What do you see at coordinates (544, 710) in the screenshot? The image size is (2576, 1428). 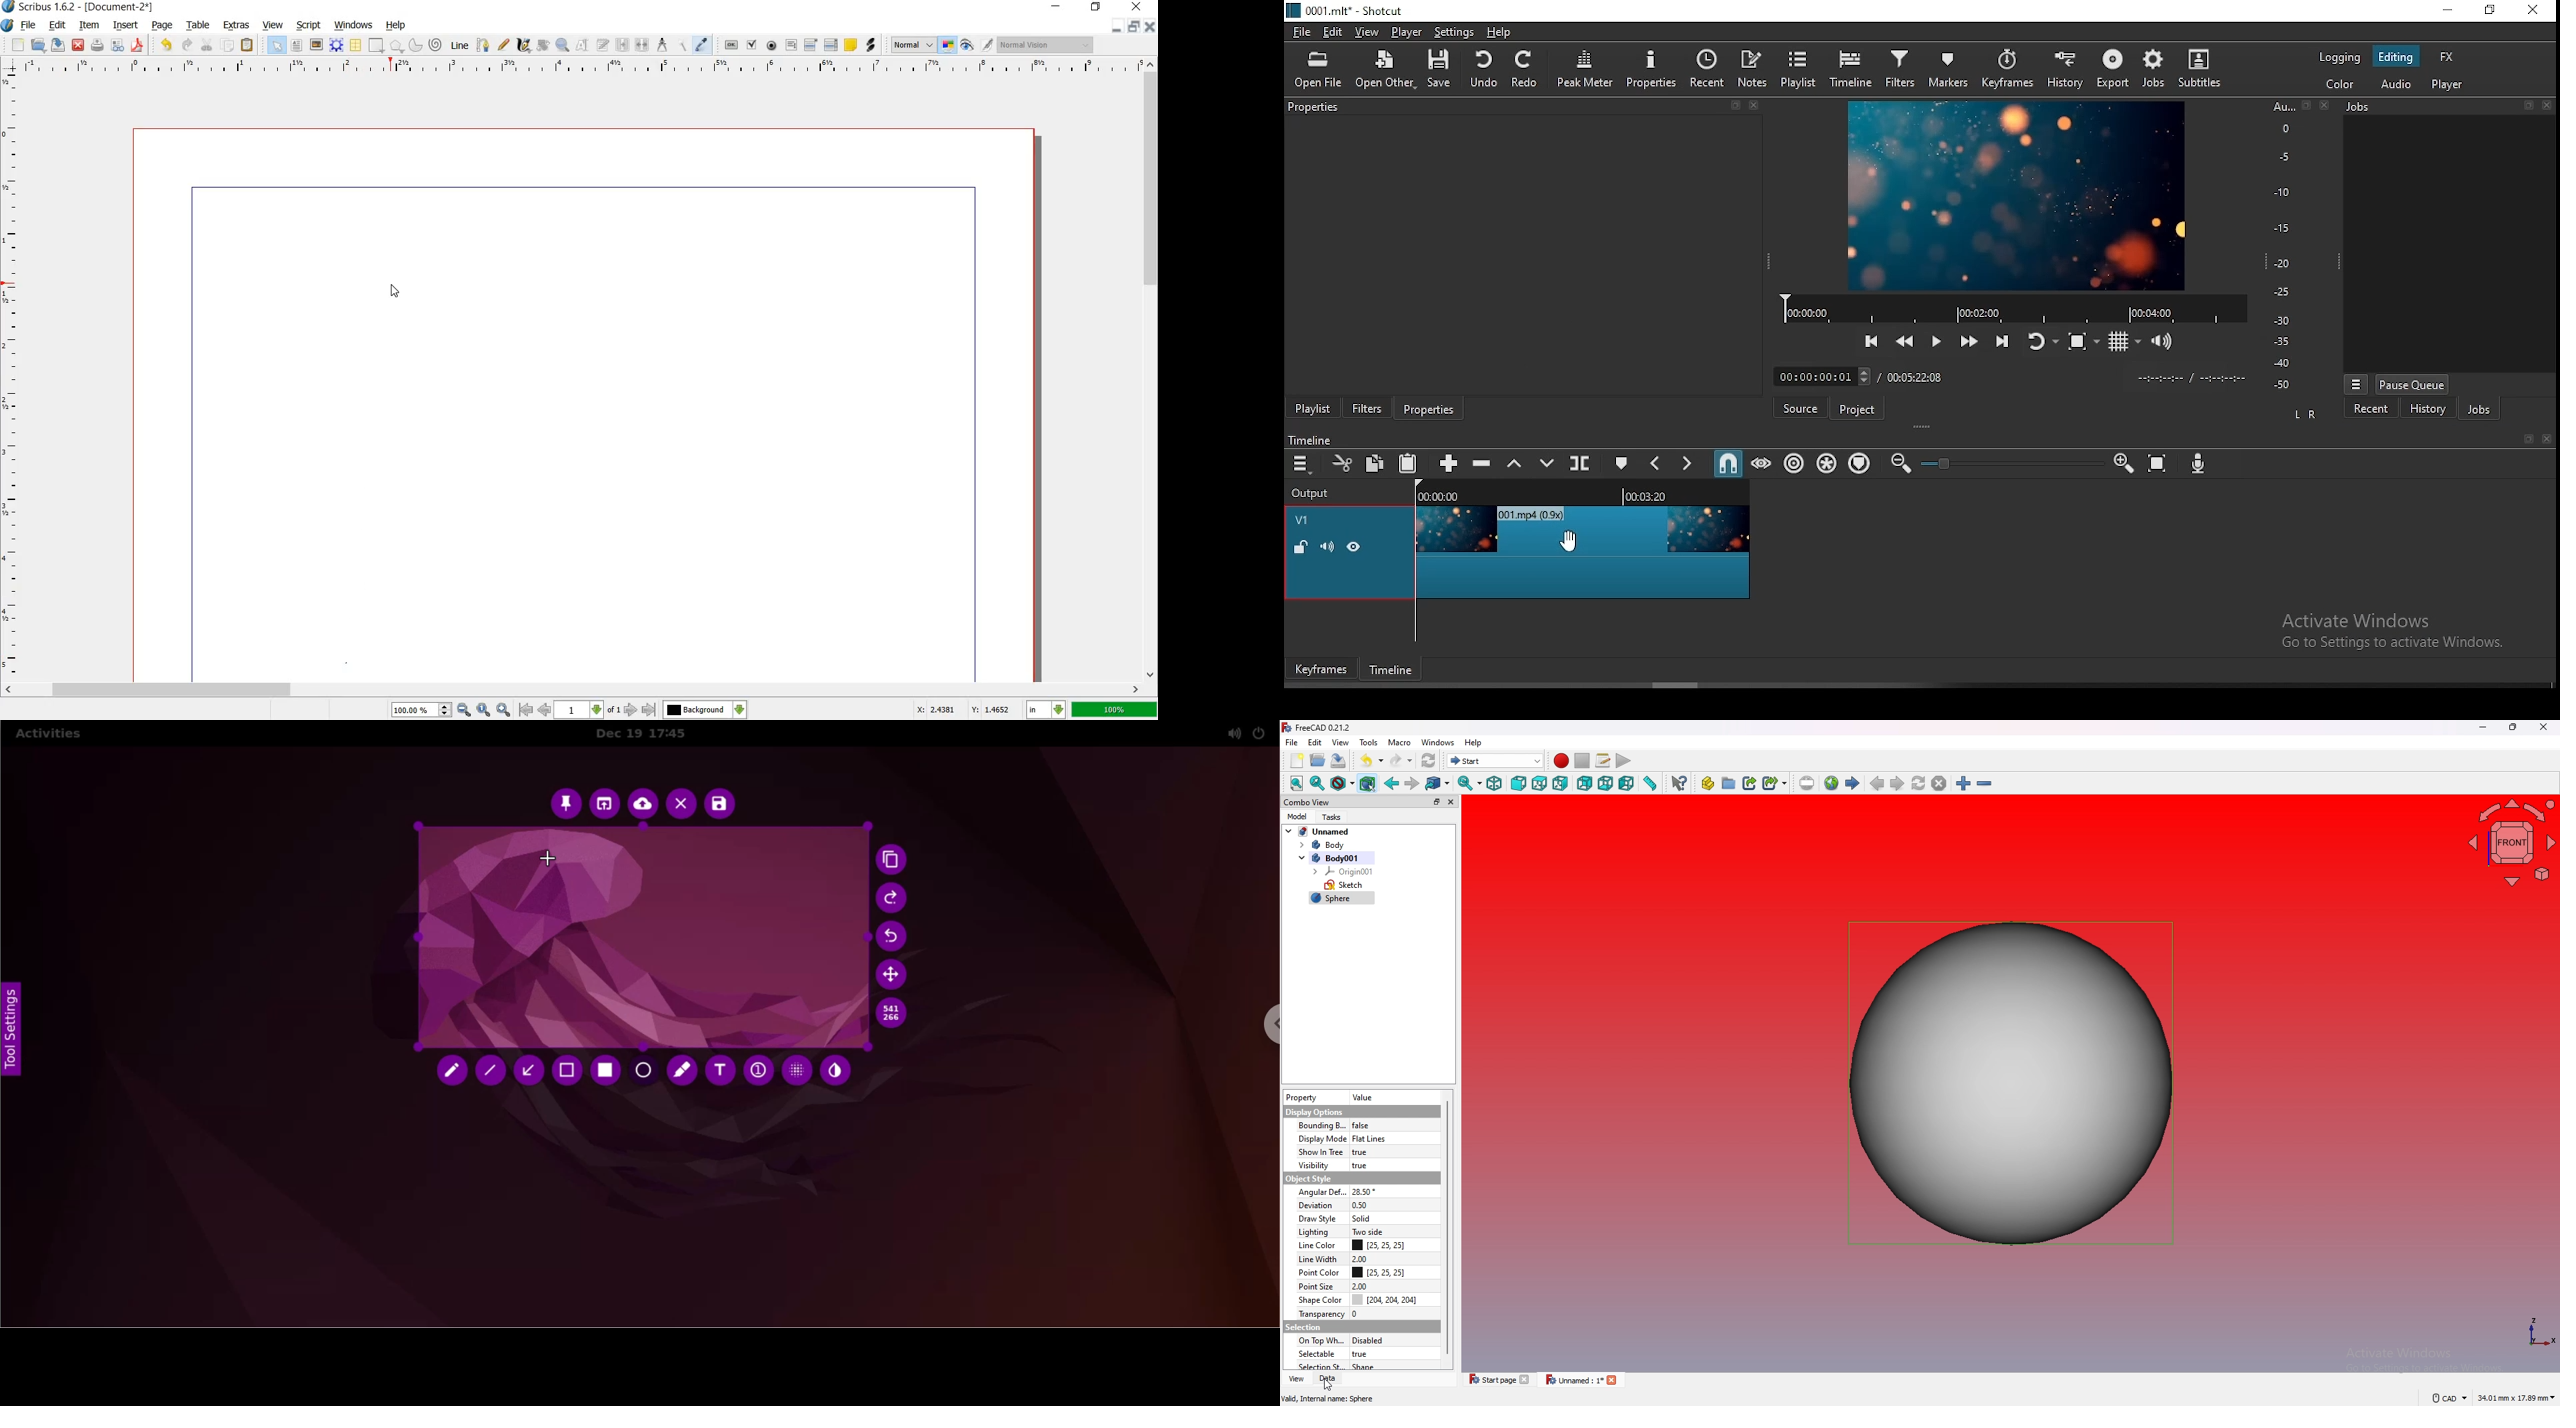 I see `go to previous page` at bounding box center [544, 710].